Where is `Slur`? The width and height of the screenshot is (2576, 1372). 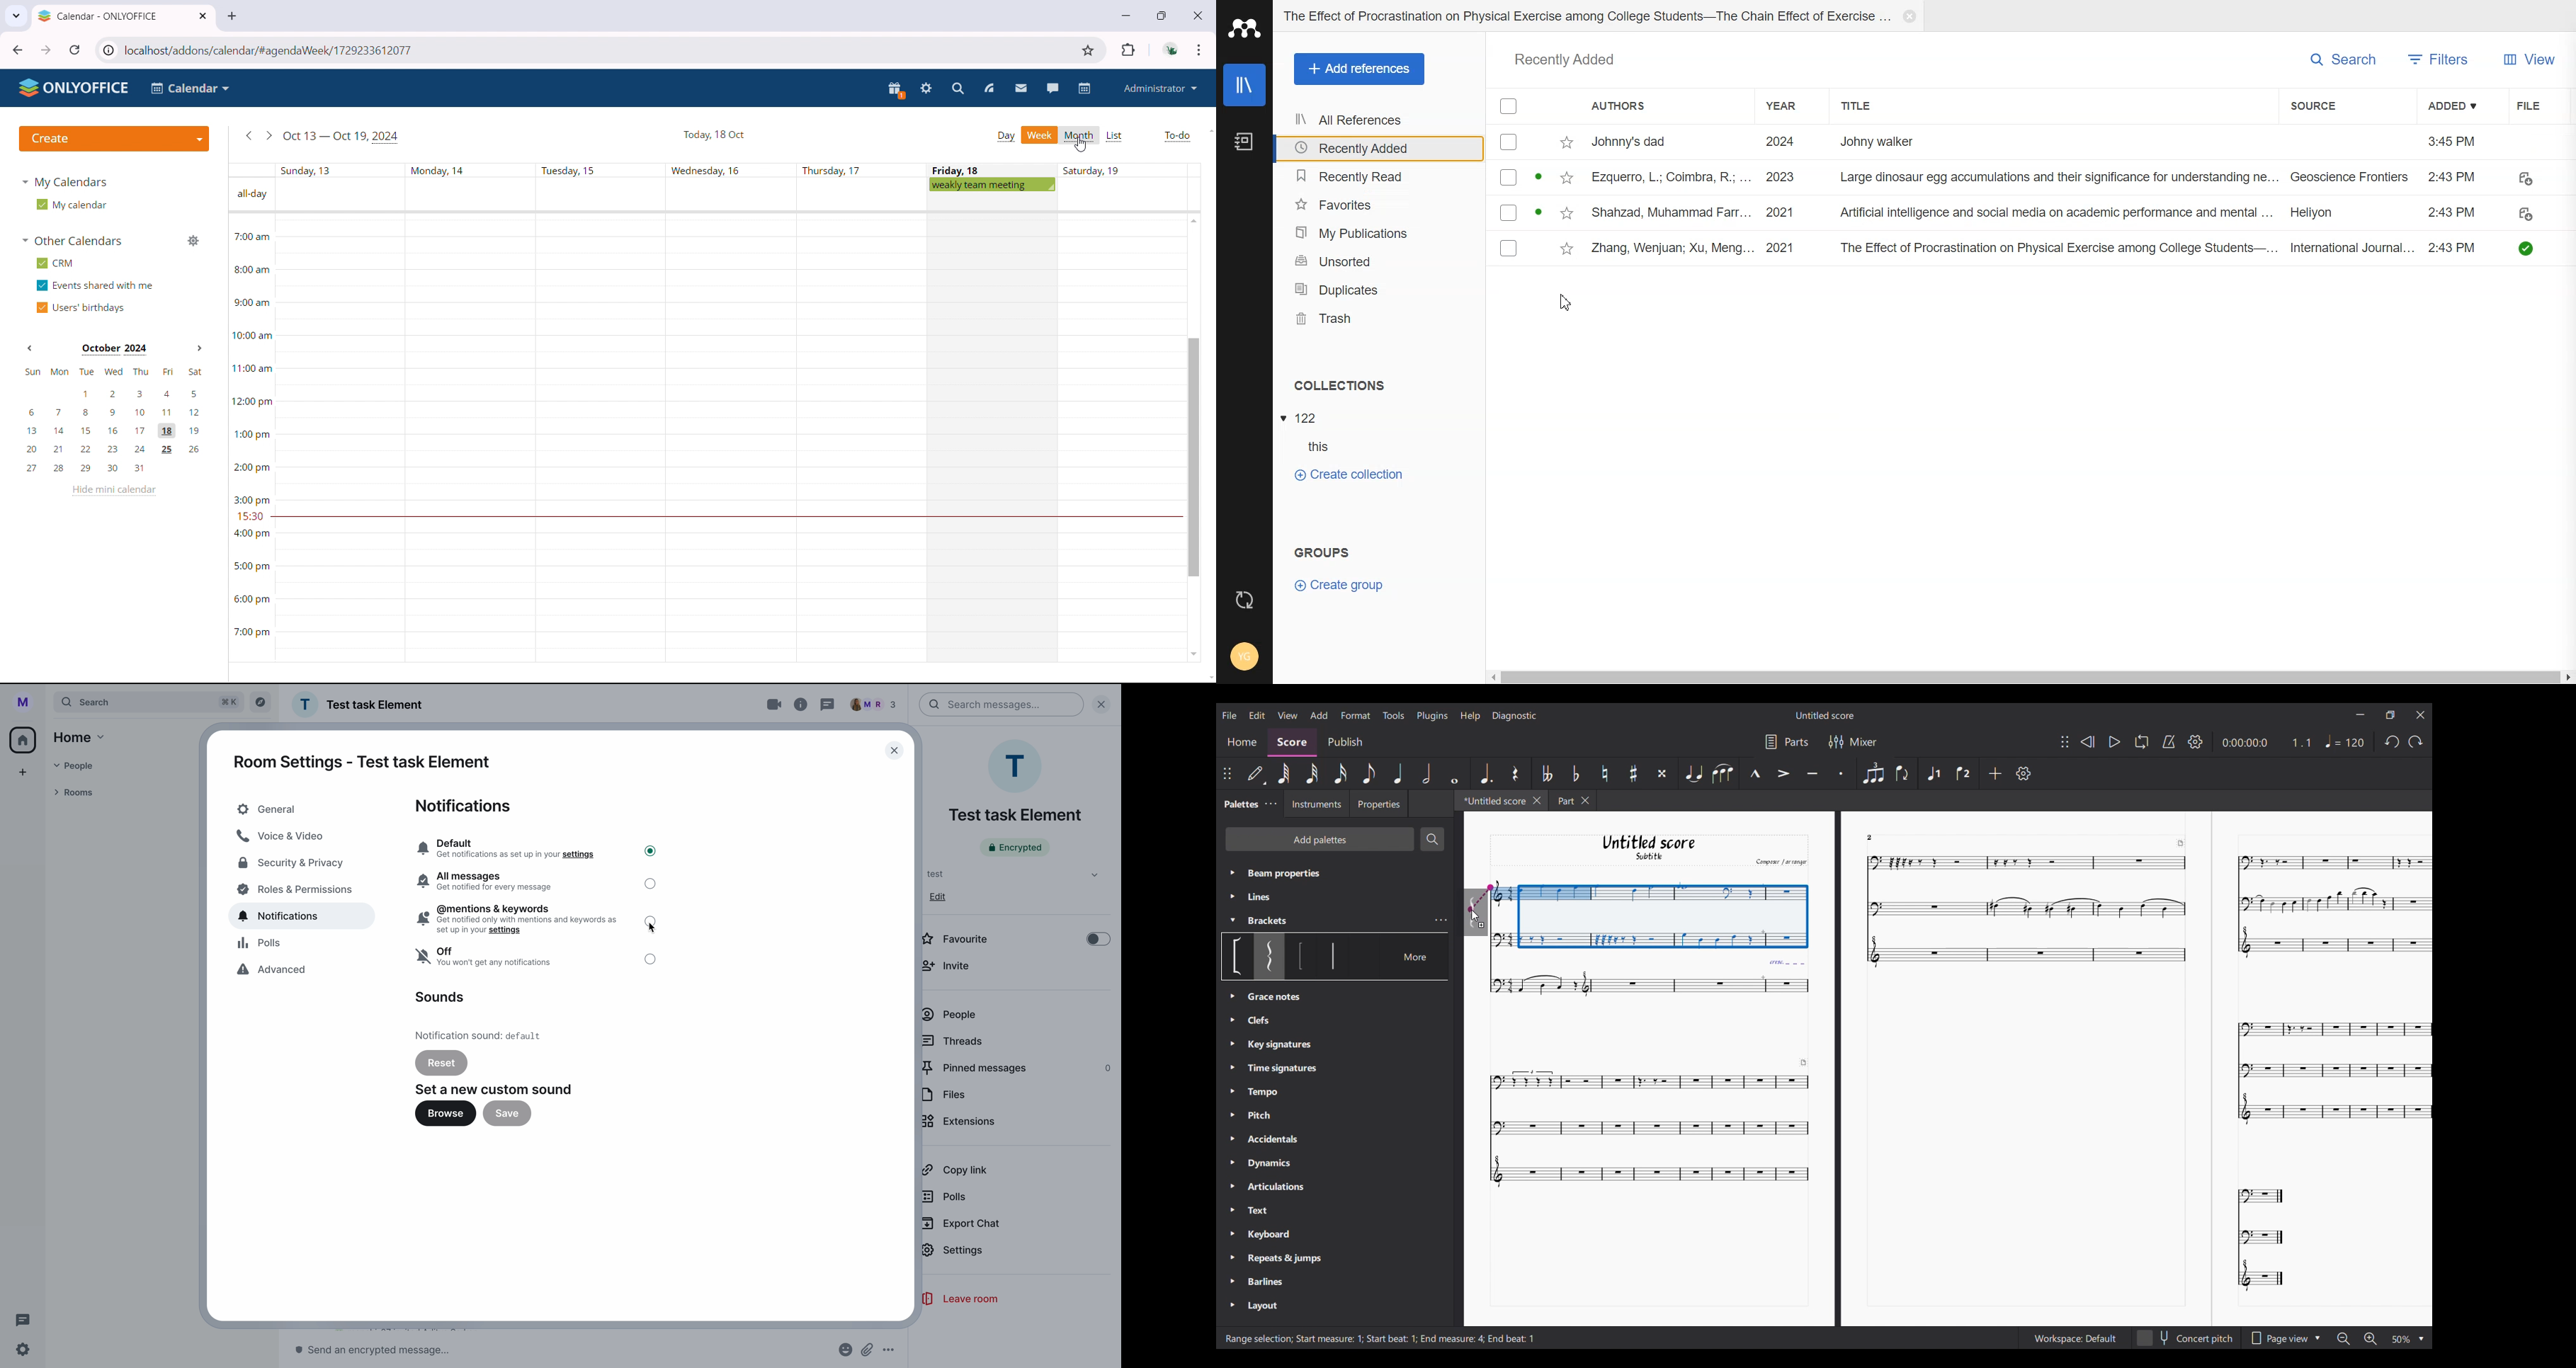 Slur is located at coordinates (1723, 773).